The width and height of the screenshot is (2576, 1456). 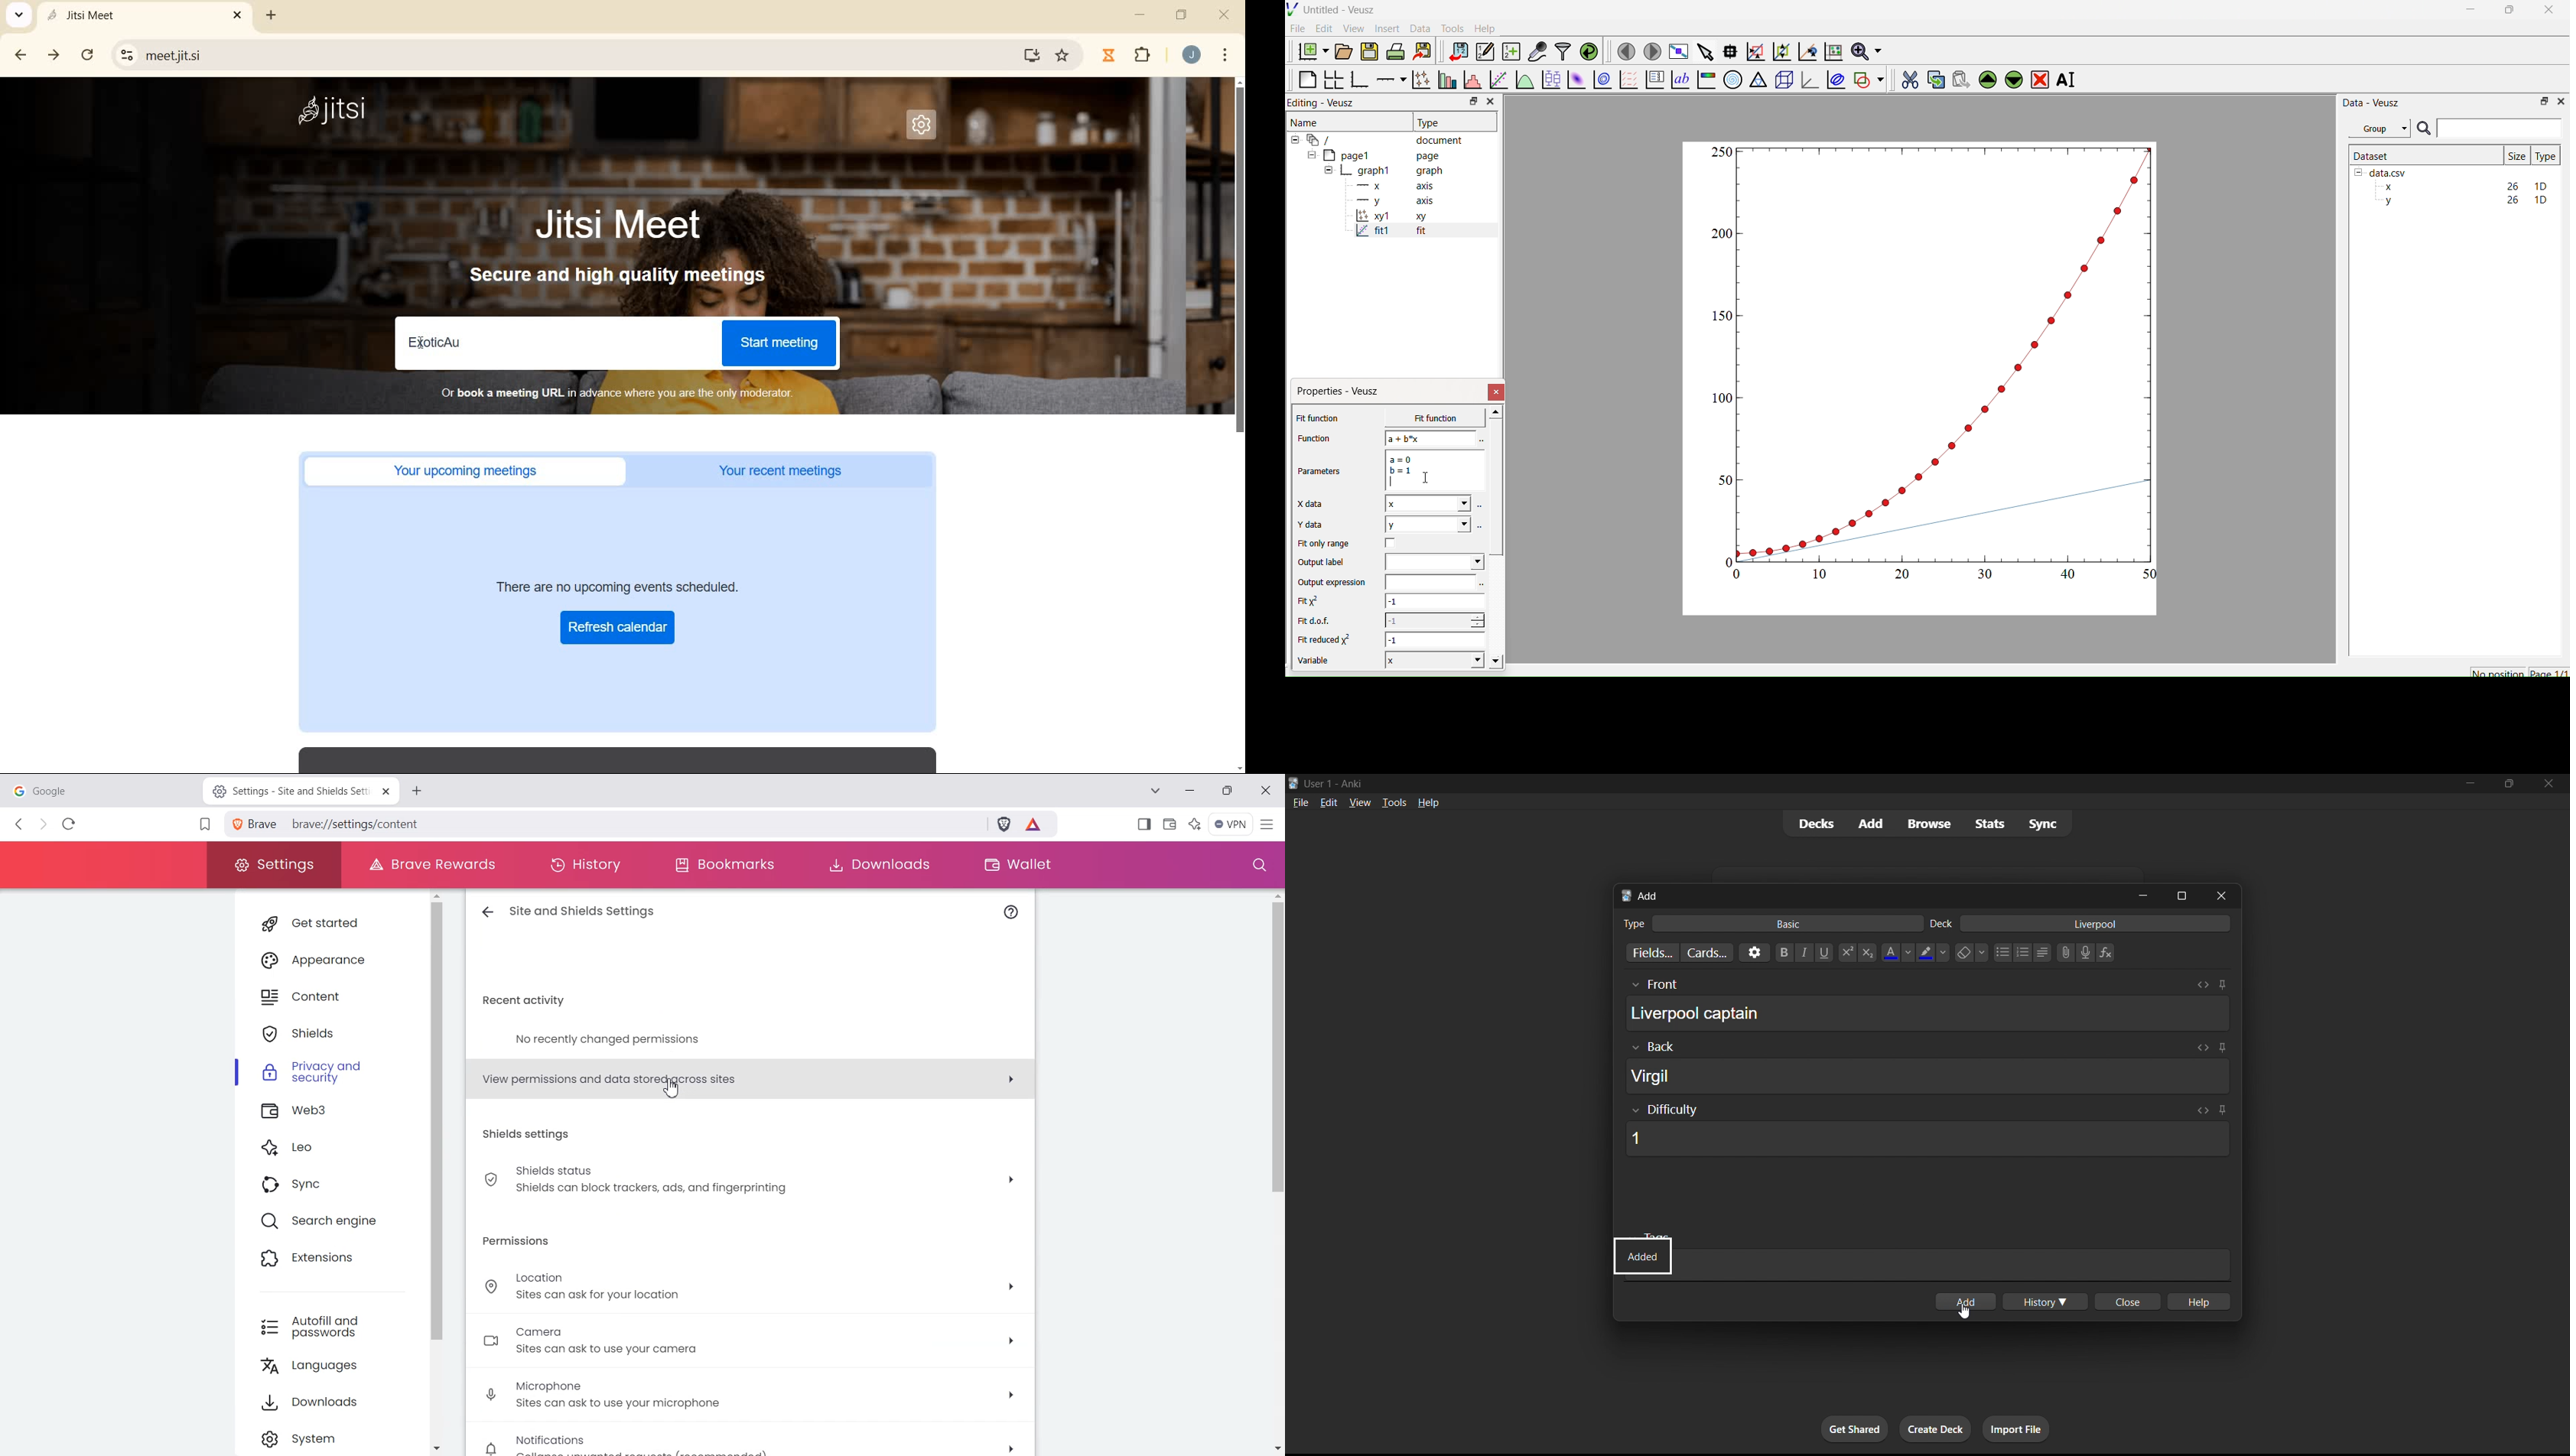 I want to click on , so click(x=1653, y=1047).